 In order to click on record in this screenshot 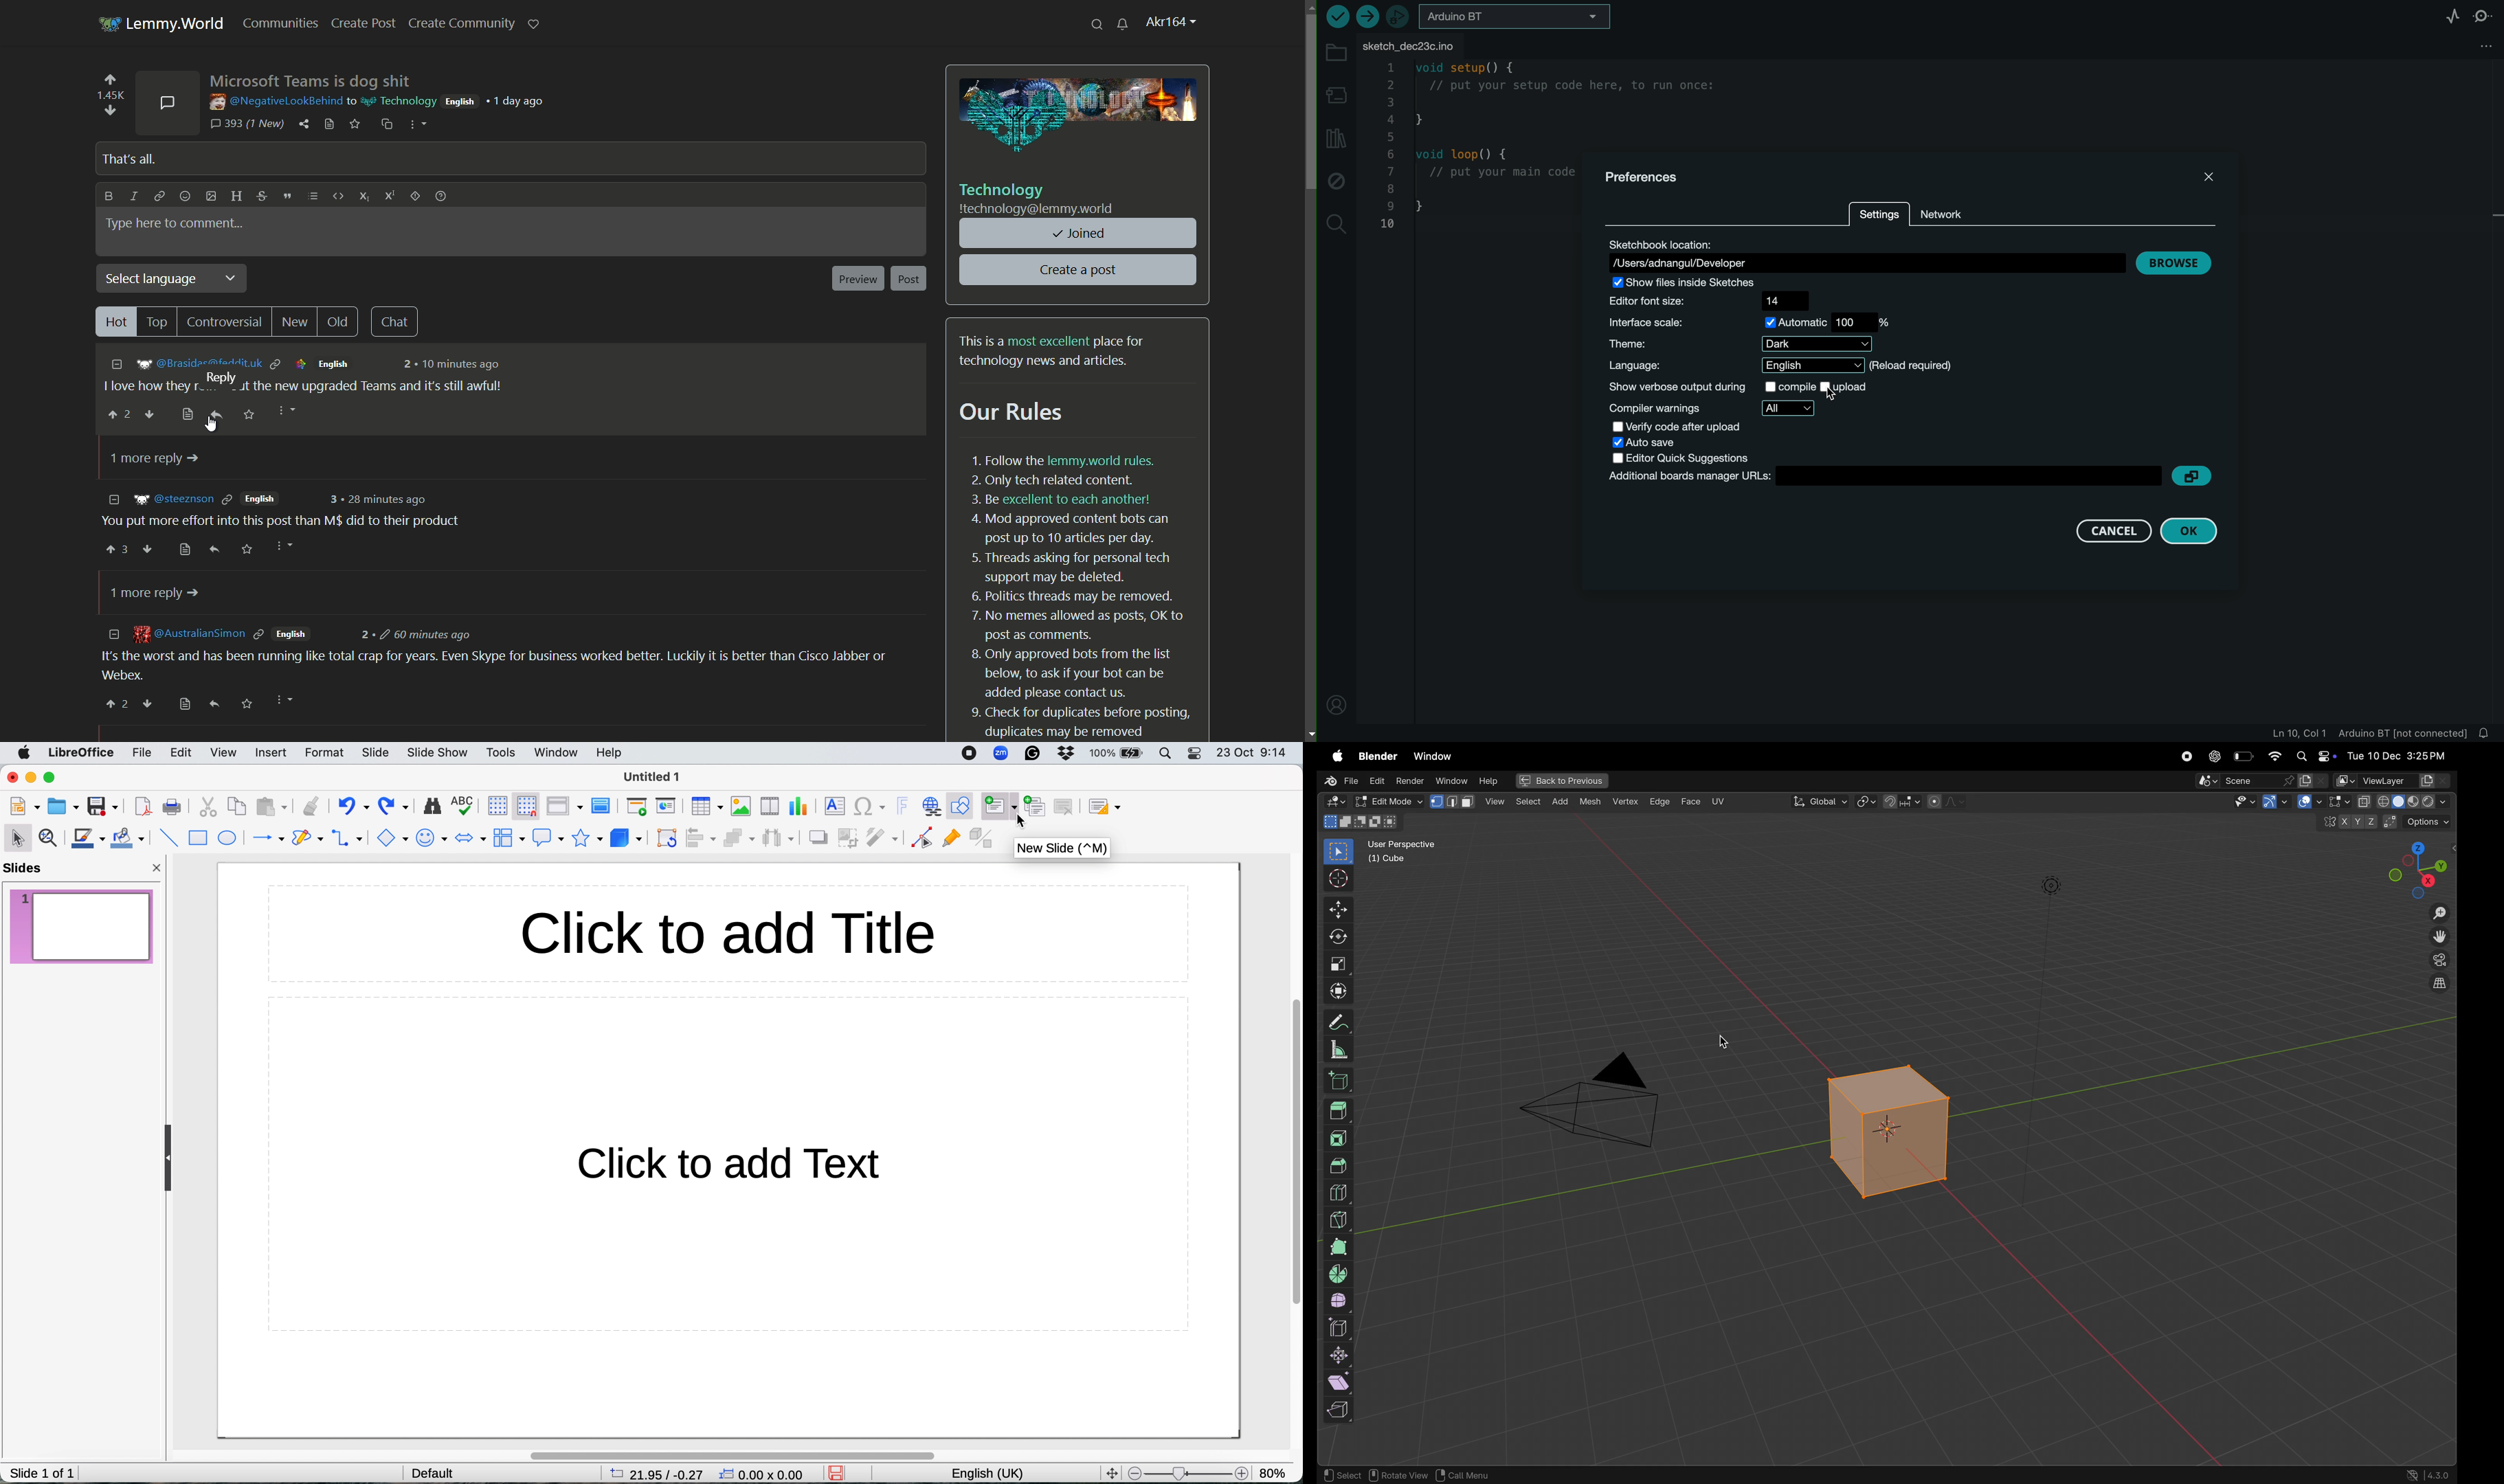, I will do `click(2188, 756)`.